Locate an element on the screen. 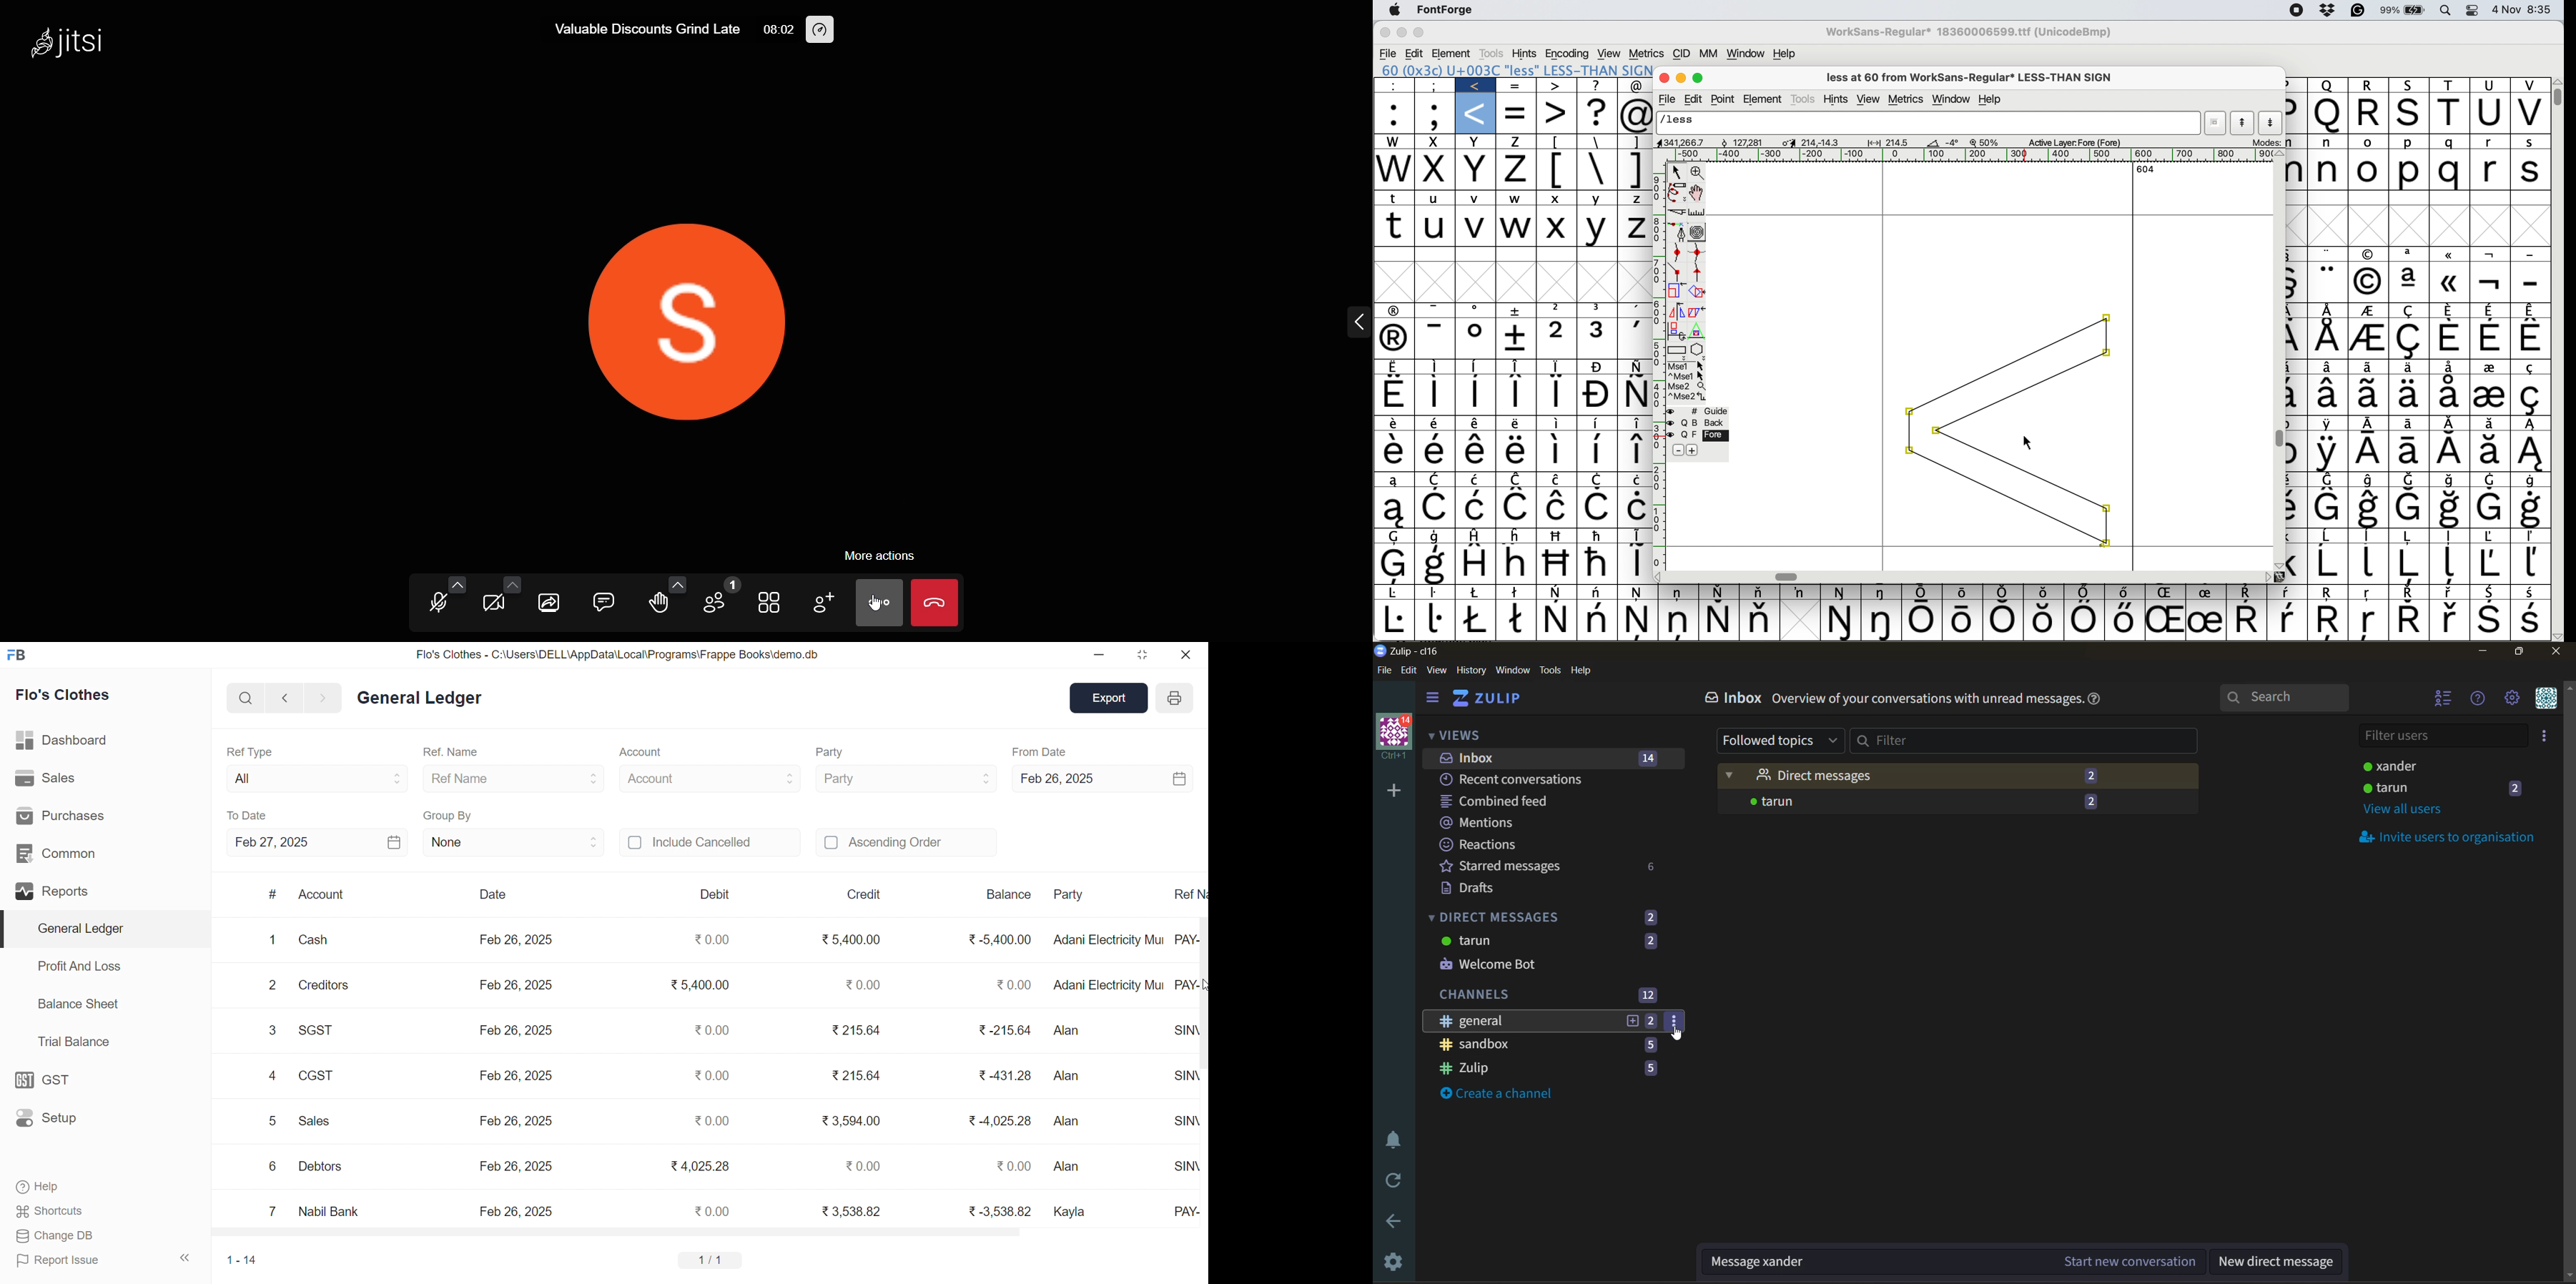 This screenshot has height=1288, width=2576. 7 is located at coordinates (273, 1210).